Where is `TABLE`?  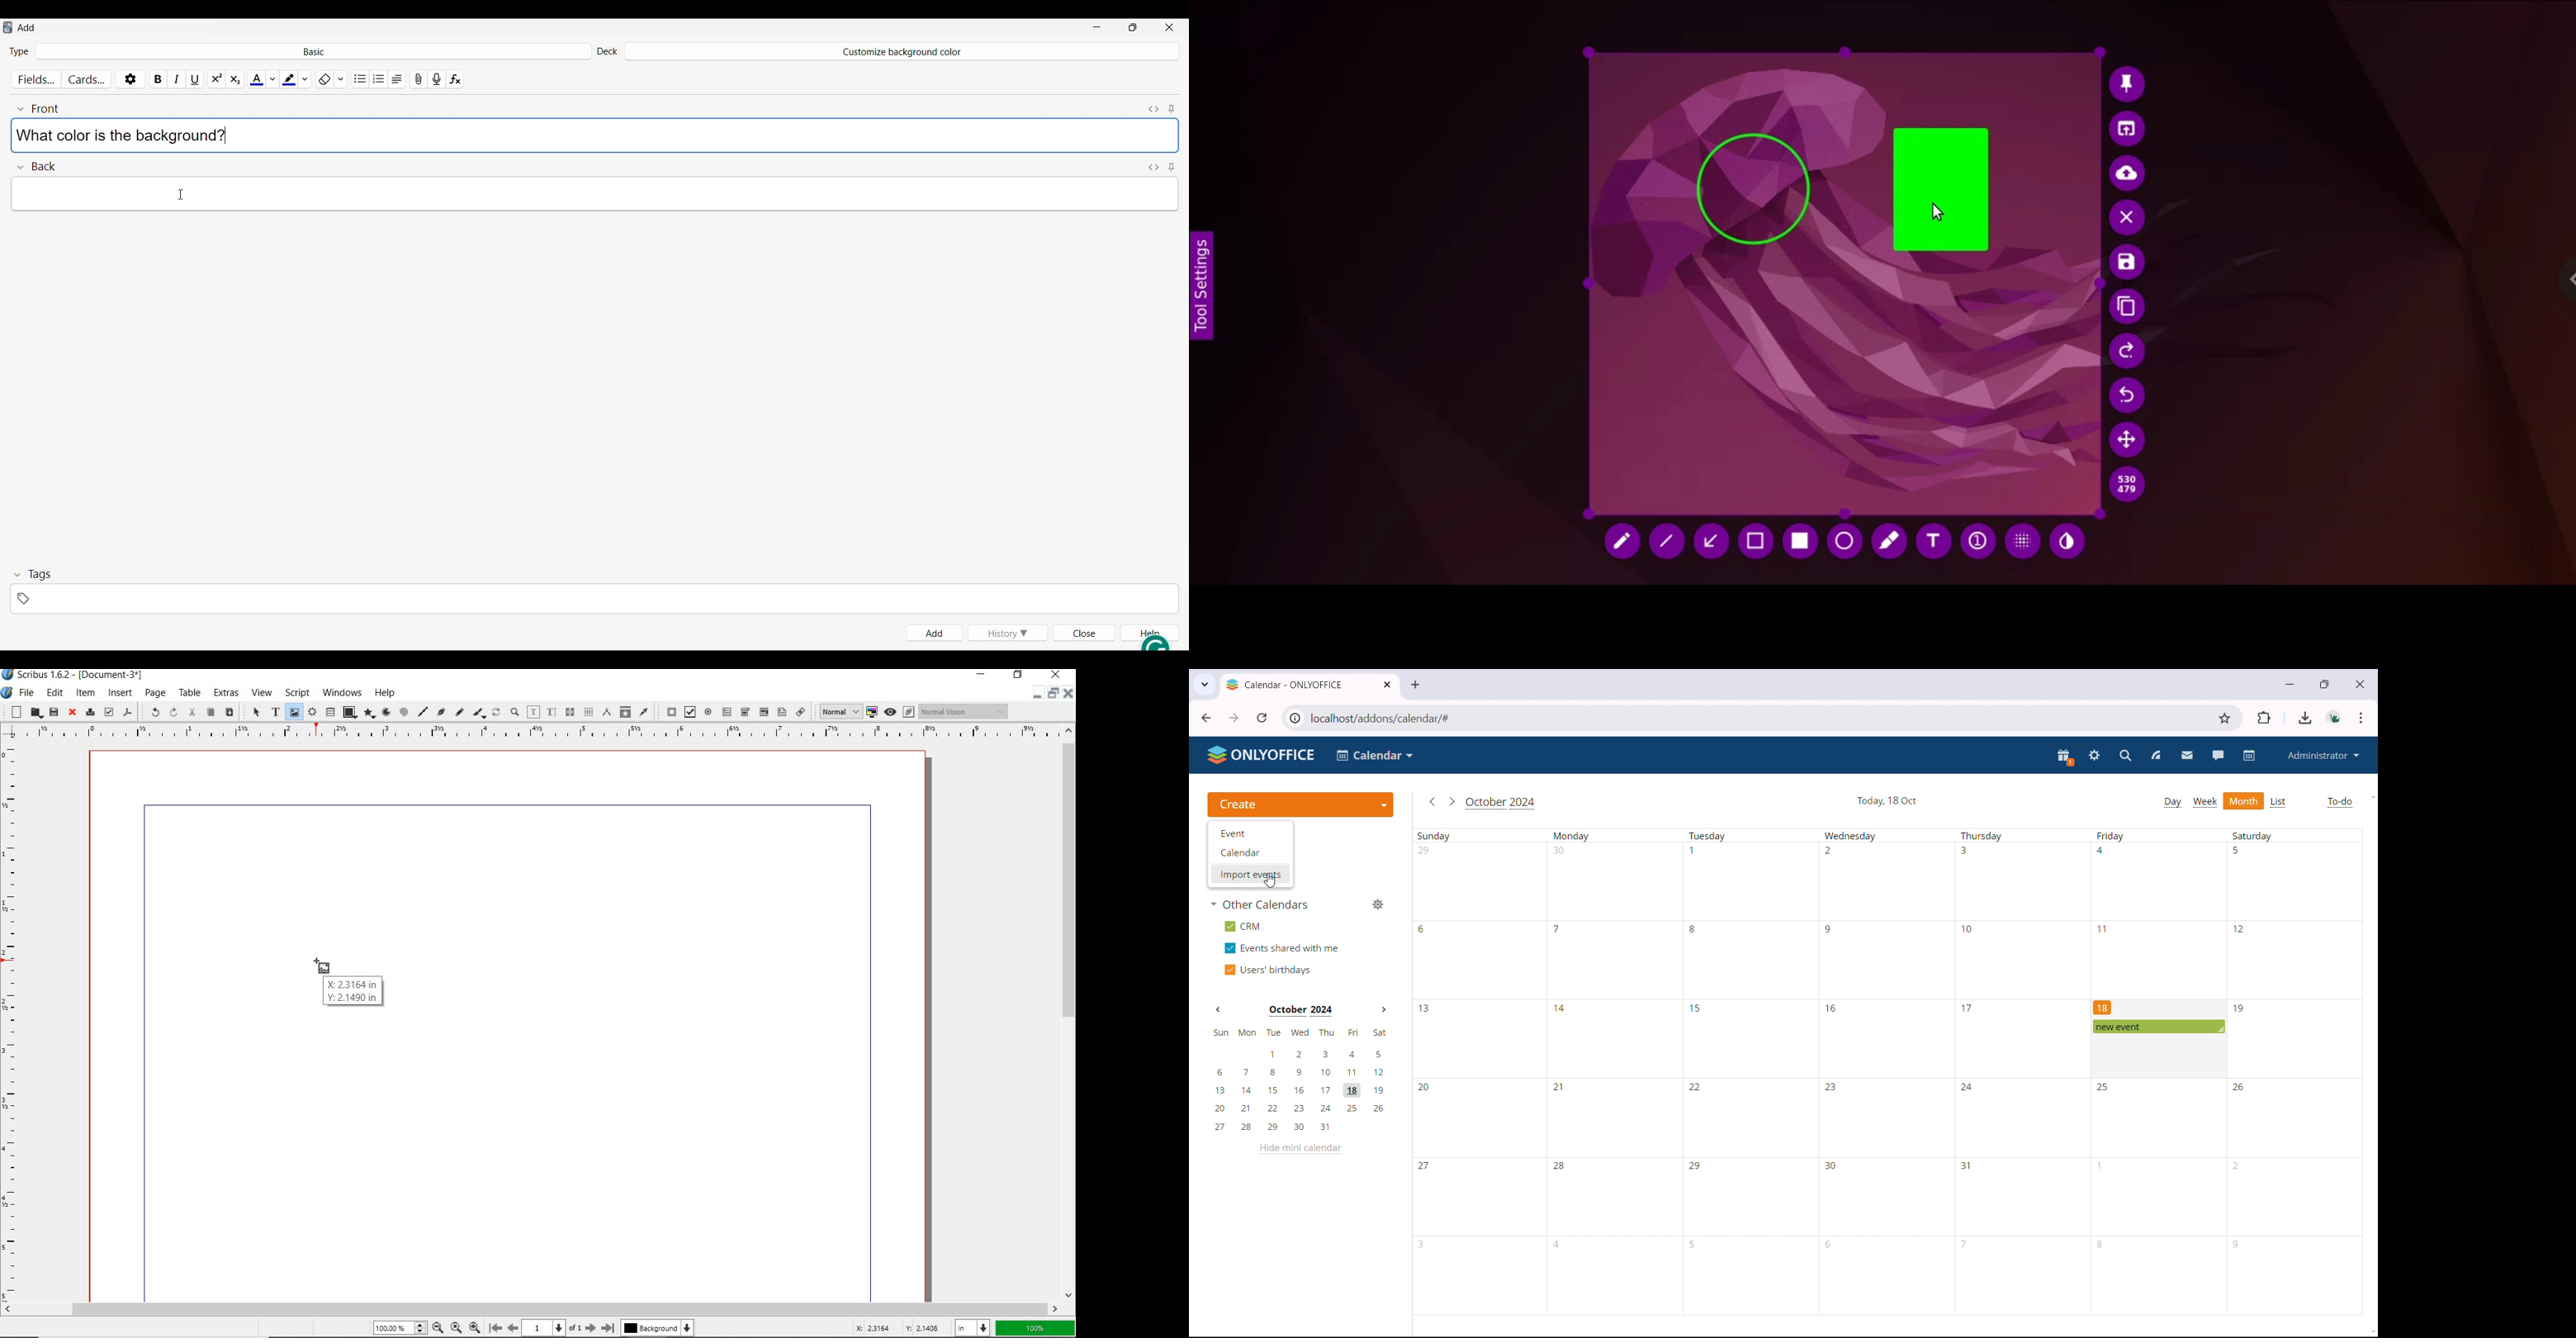
TABLE is located at coordinates (190, 692).